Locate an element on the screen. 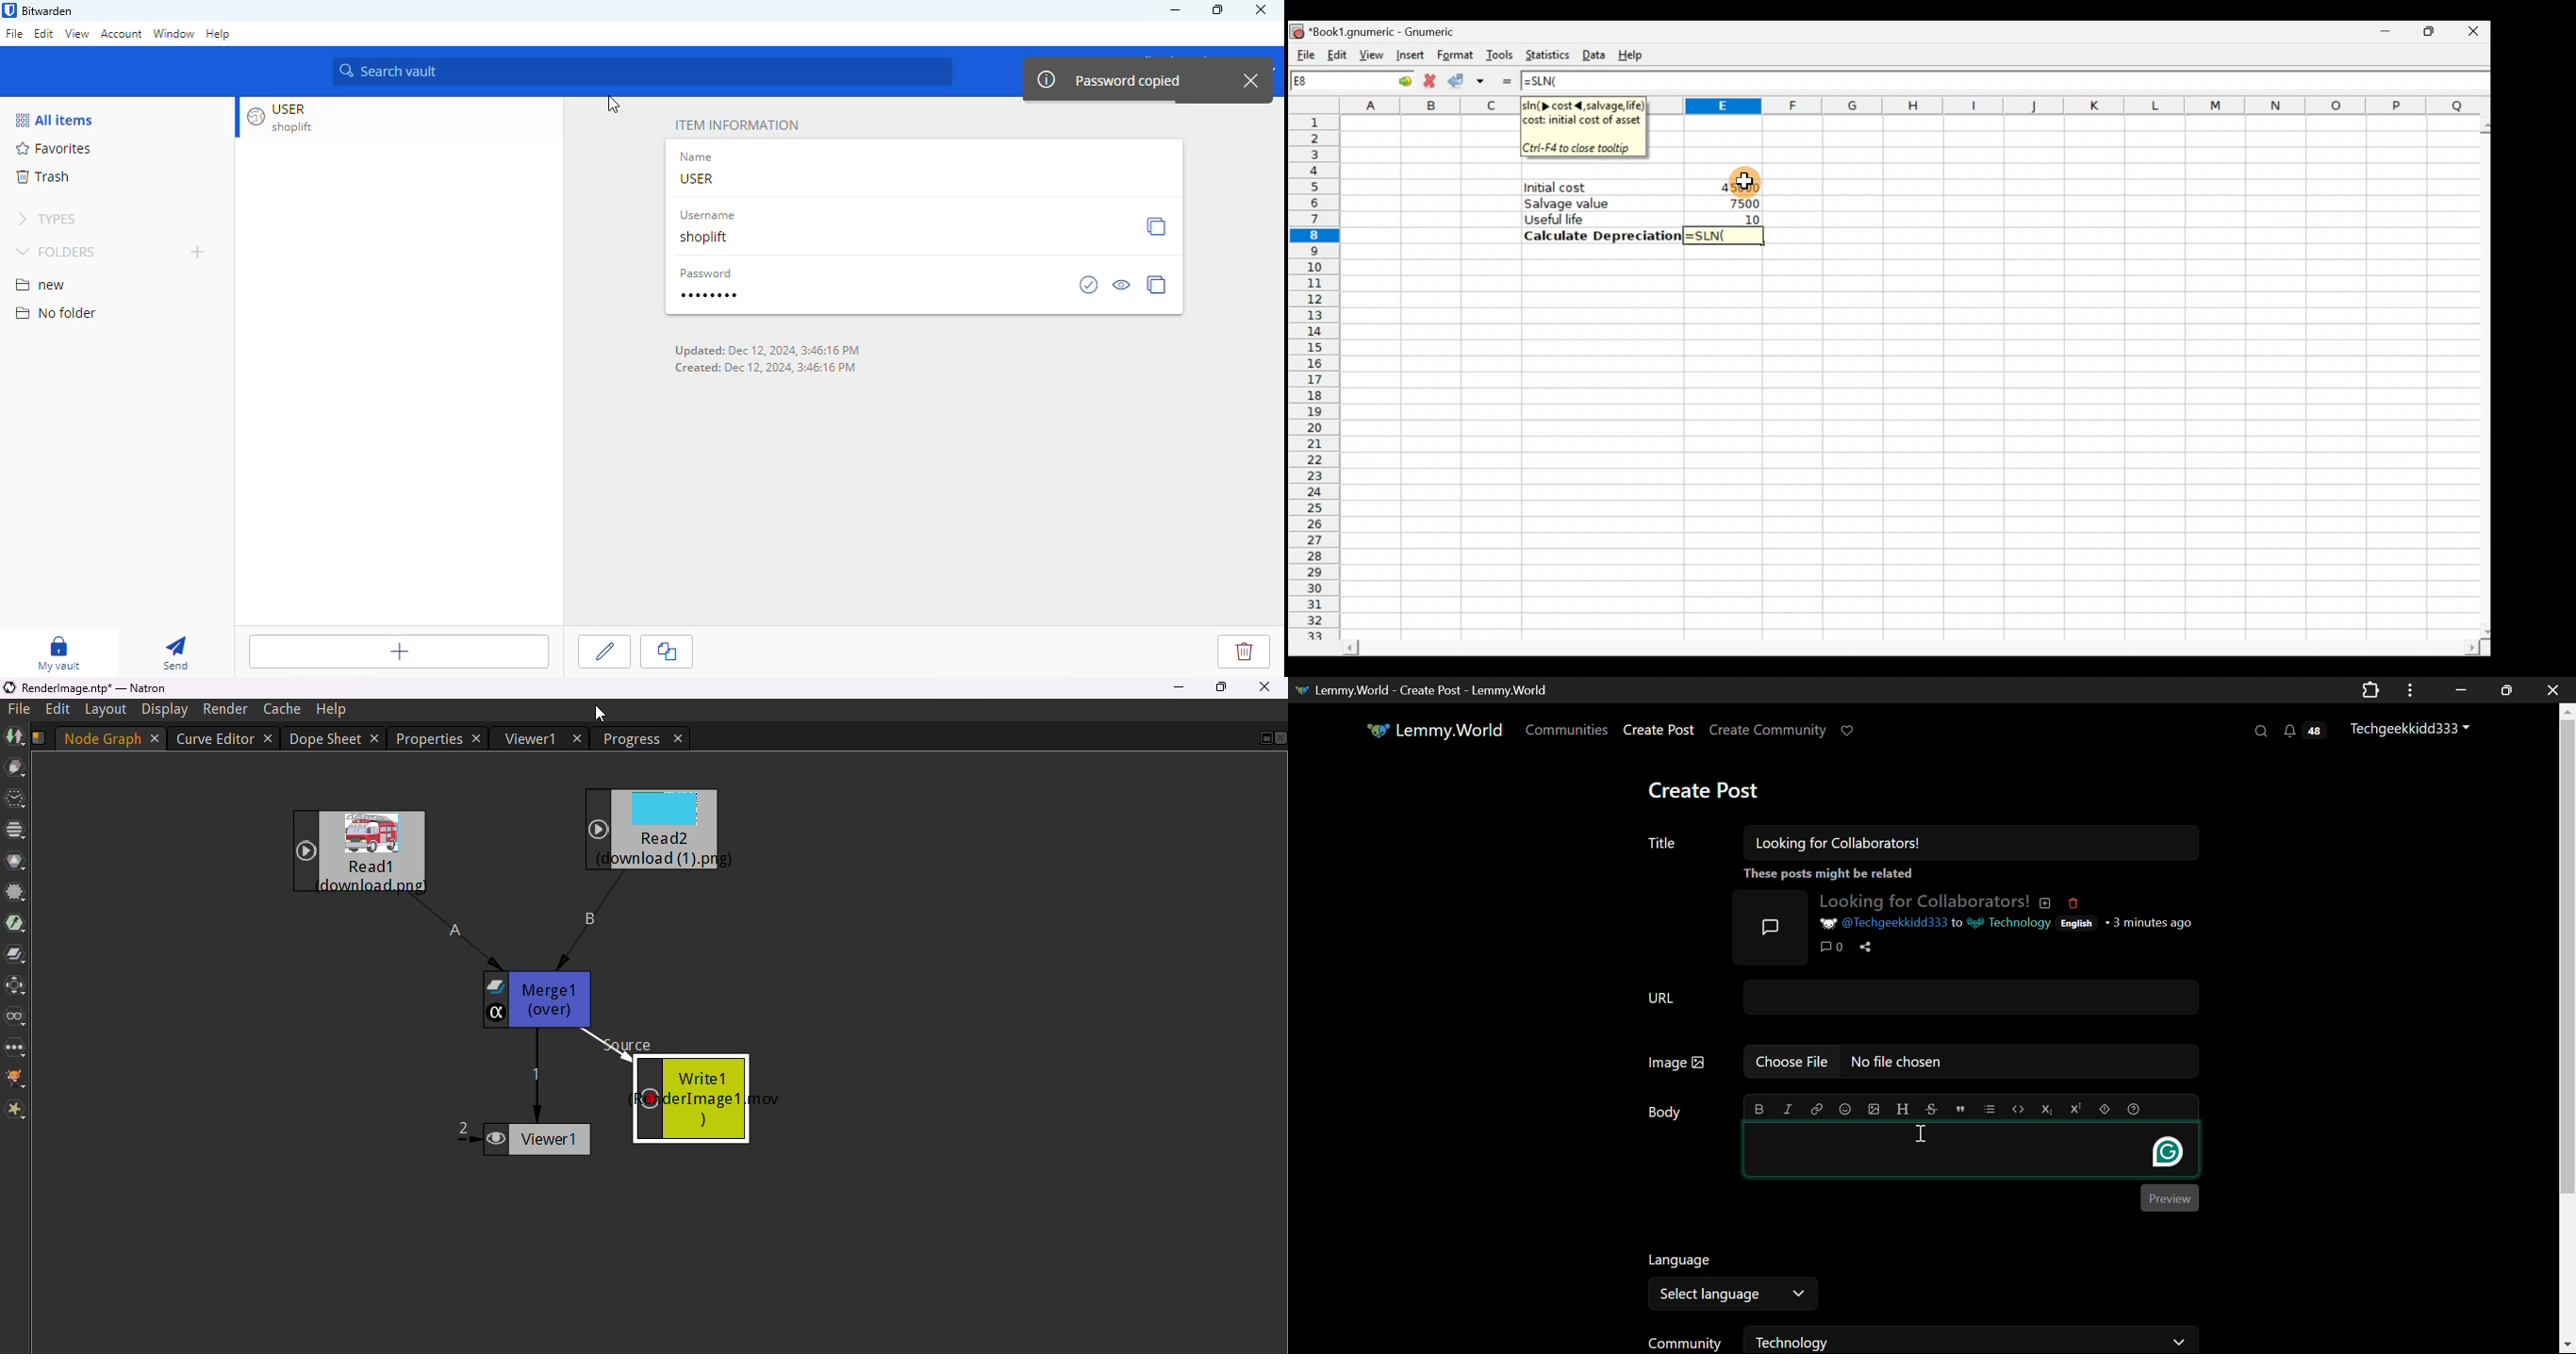  delete is located at coordinates (1237, 648).